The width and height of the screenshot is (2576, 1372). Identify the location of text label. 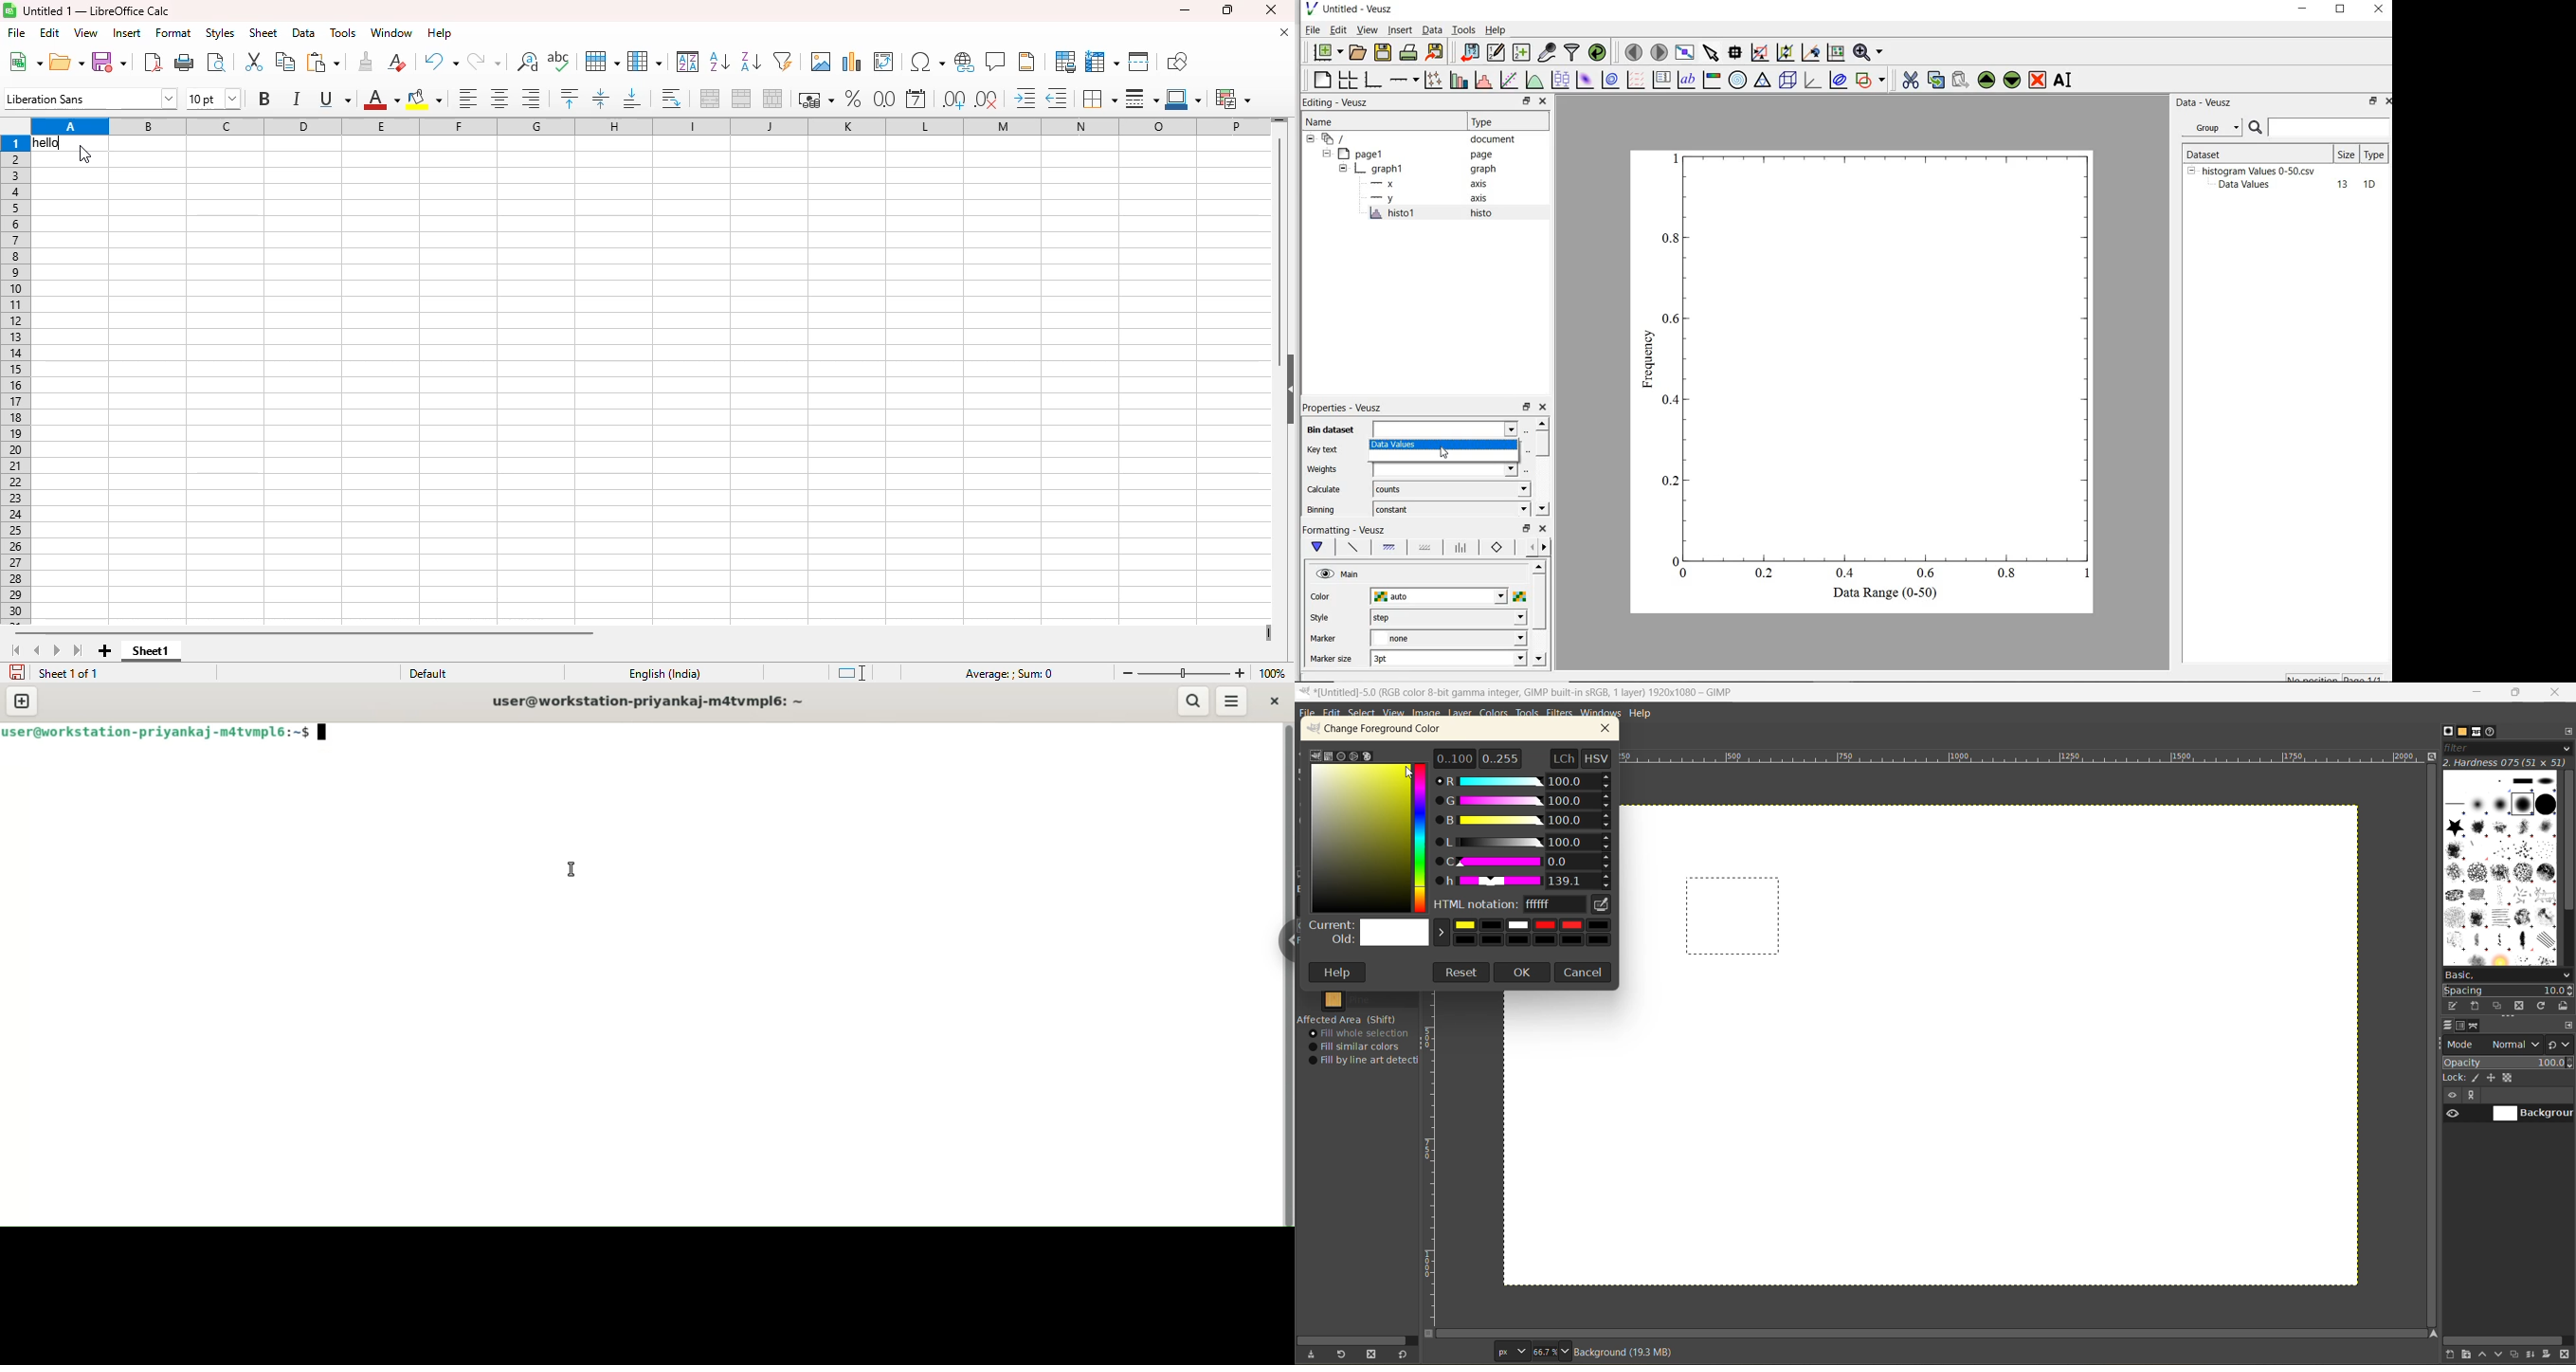
(1689, 78).